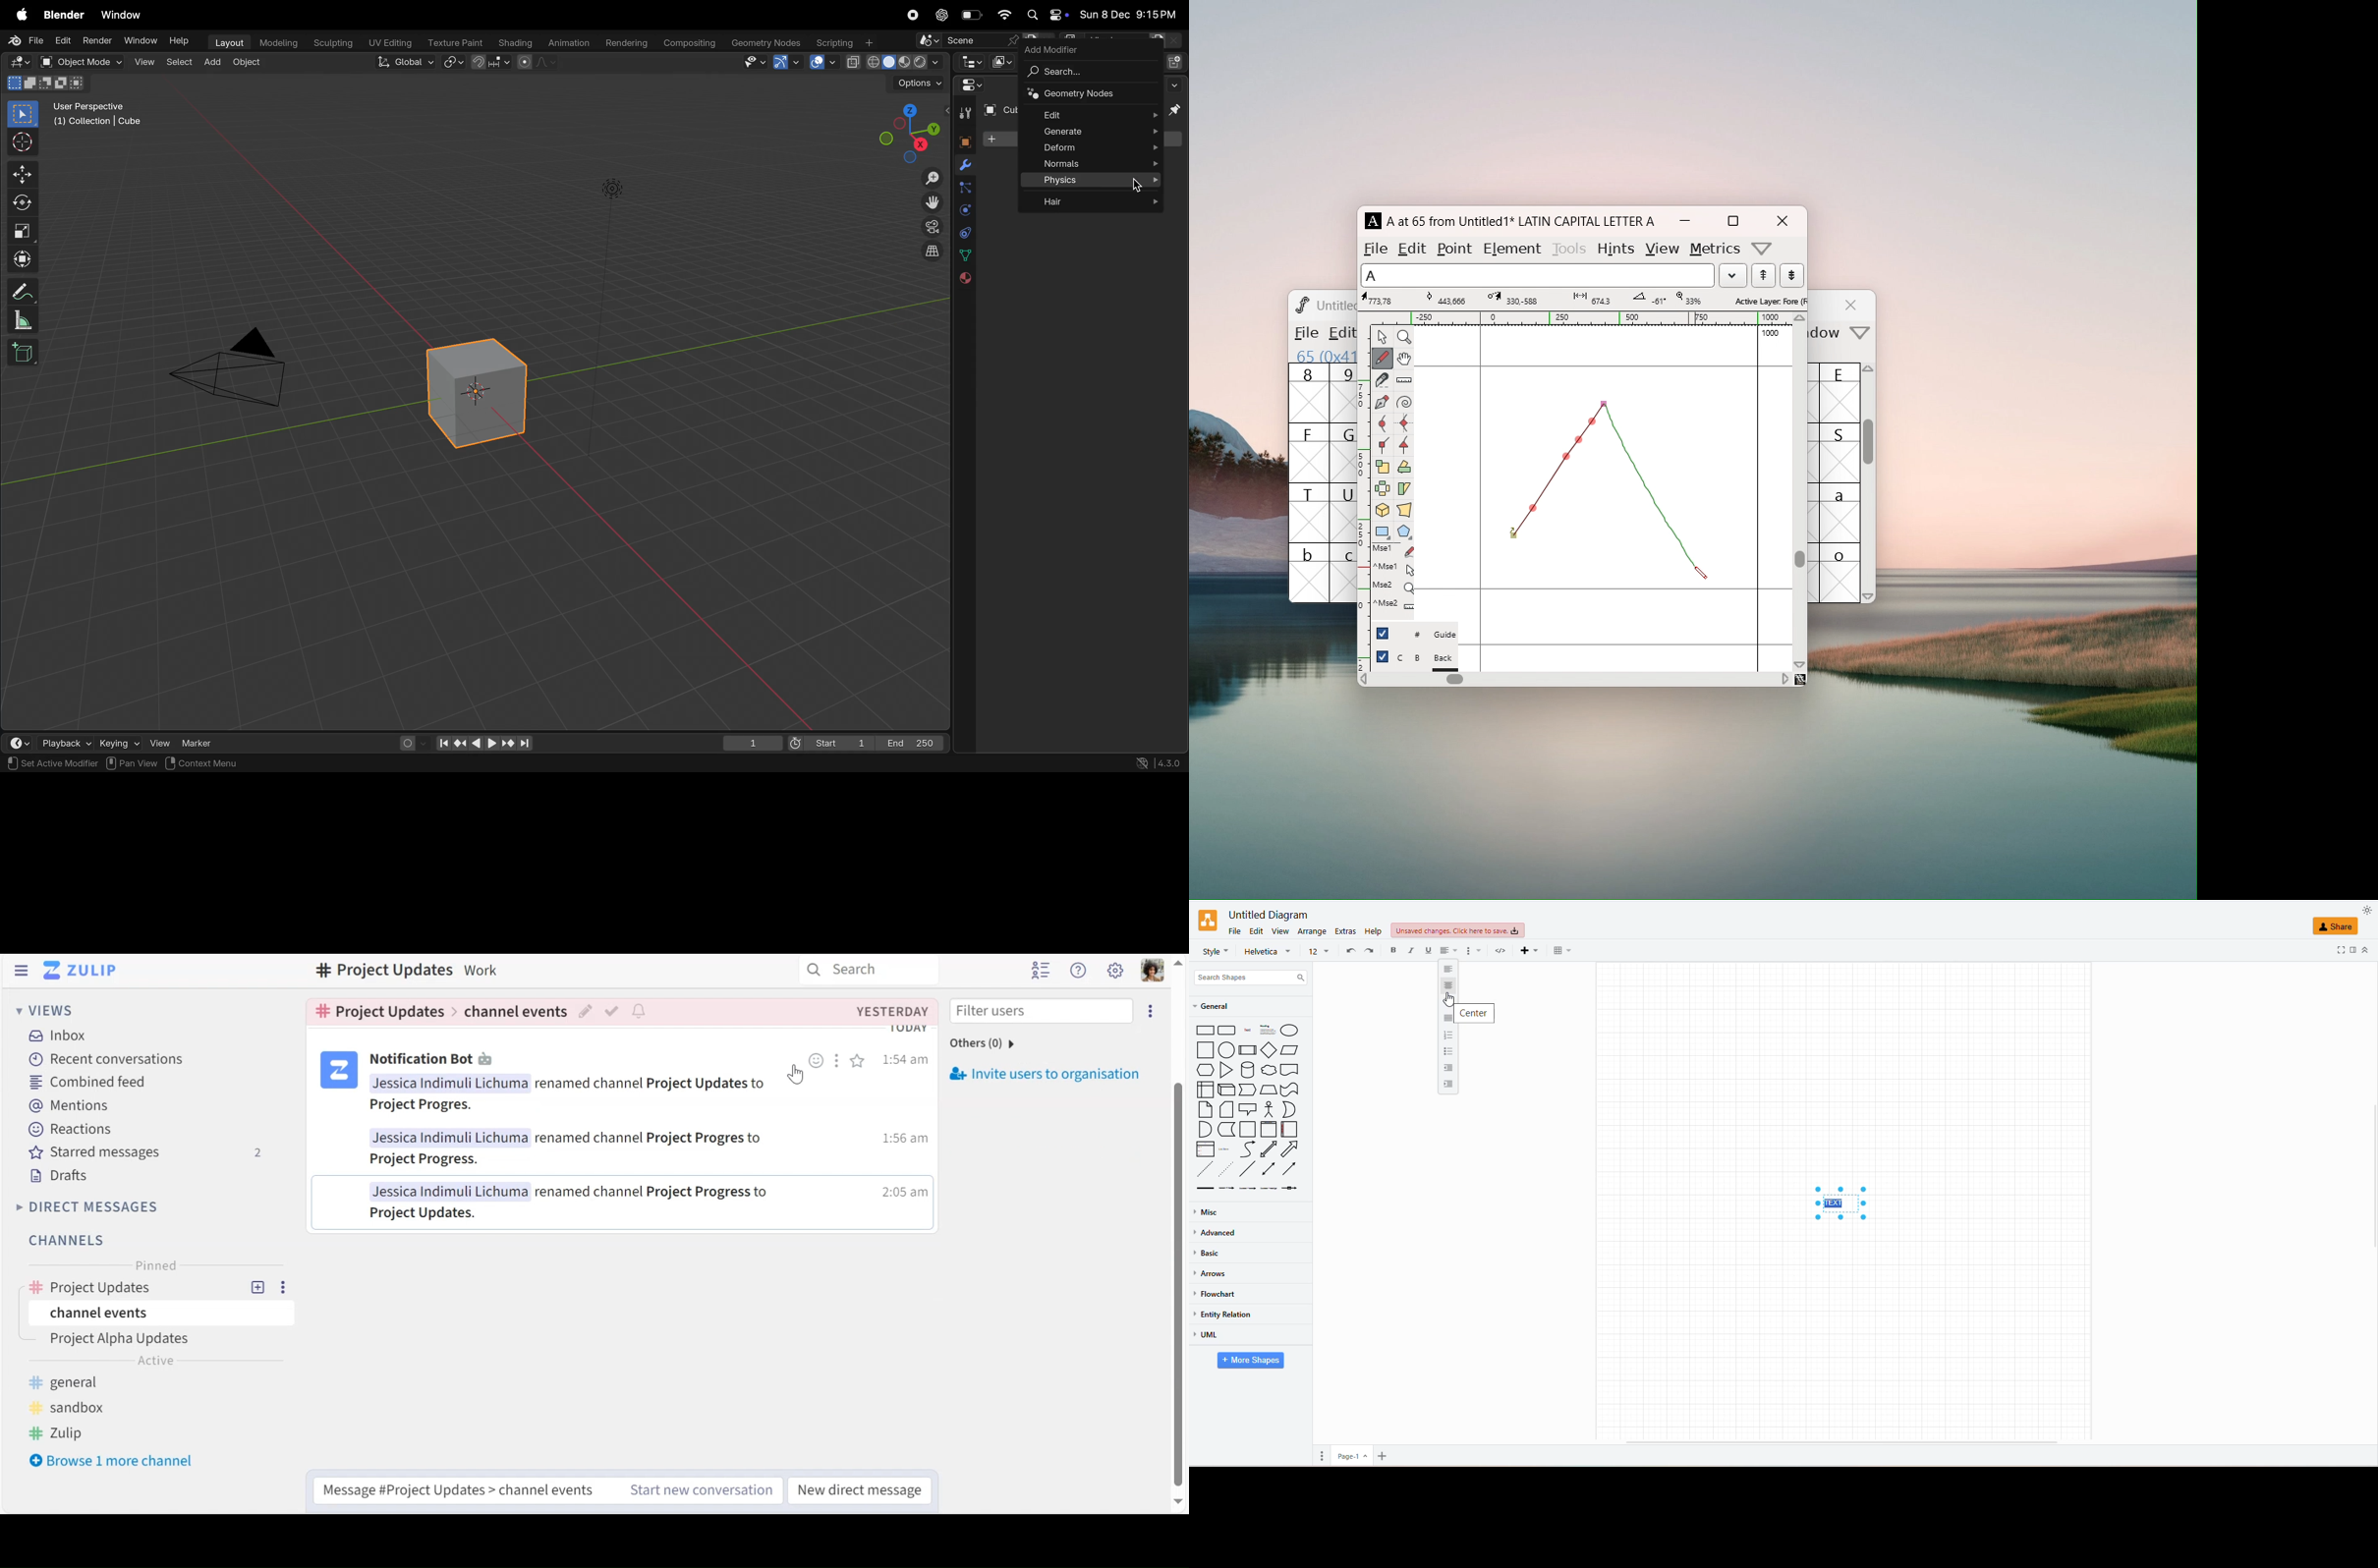 The width and height of the screenshot is (2380, 1568). What do you see at coordinates (1447, 1068) in the screenshot?
I see `decrease indent` at bounding box center [1447, 1068].